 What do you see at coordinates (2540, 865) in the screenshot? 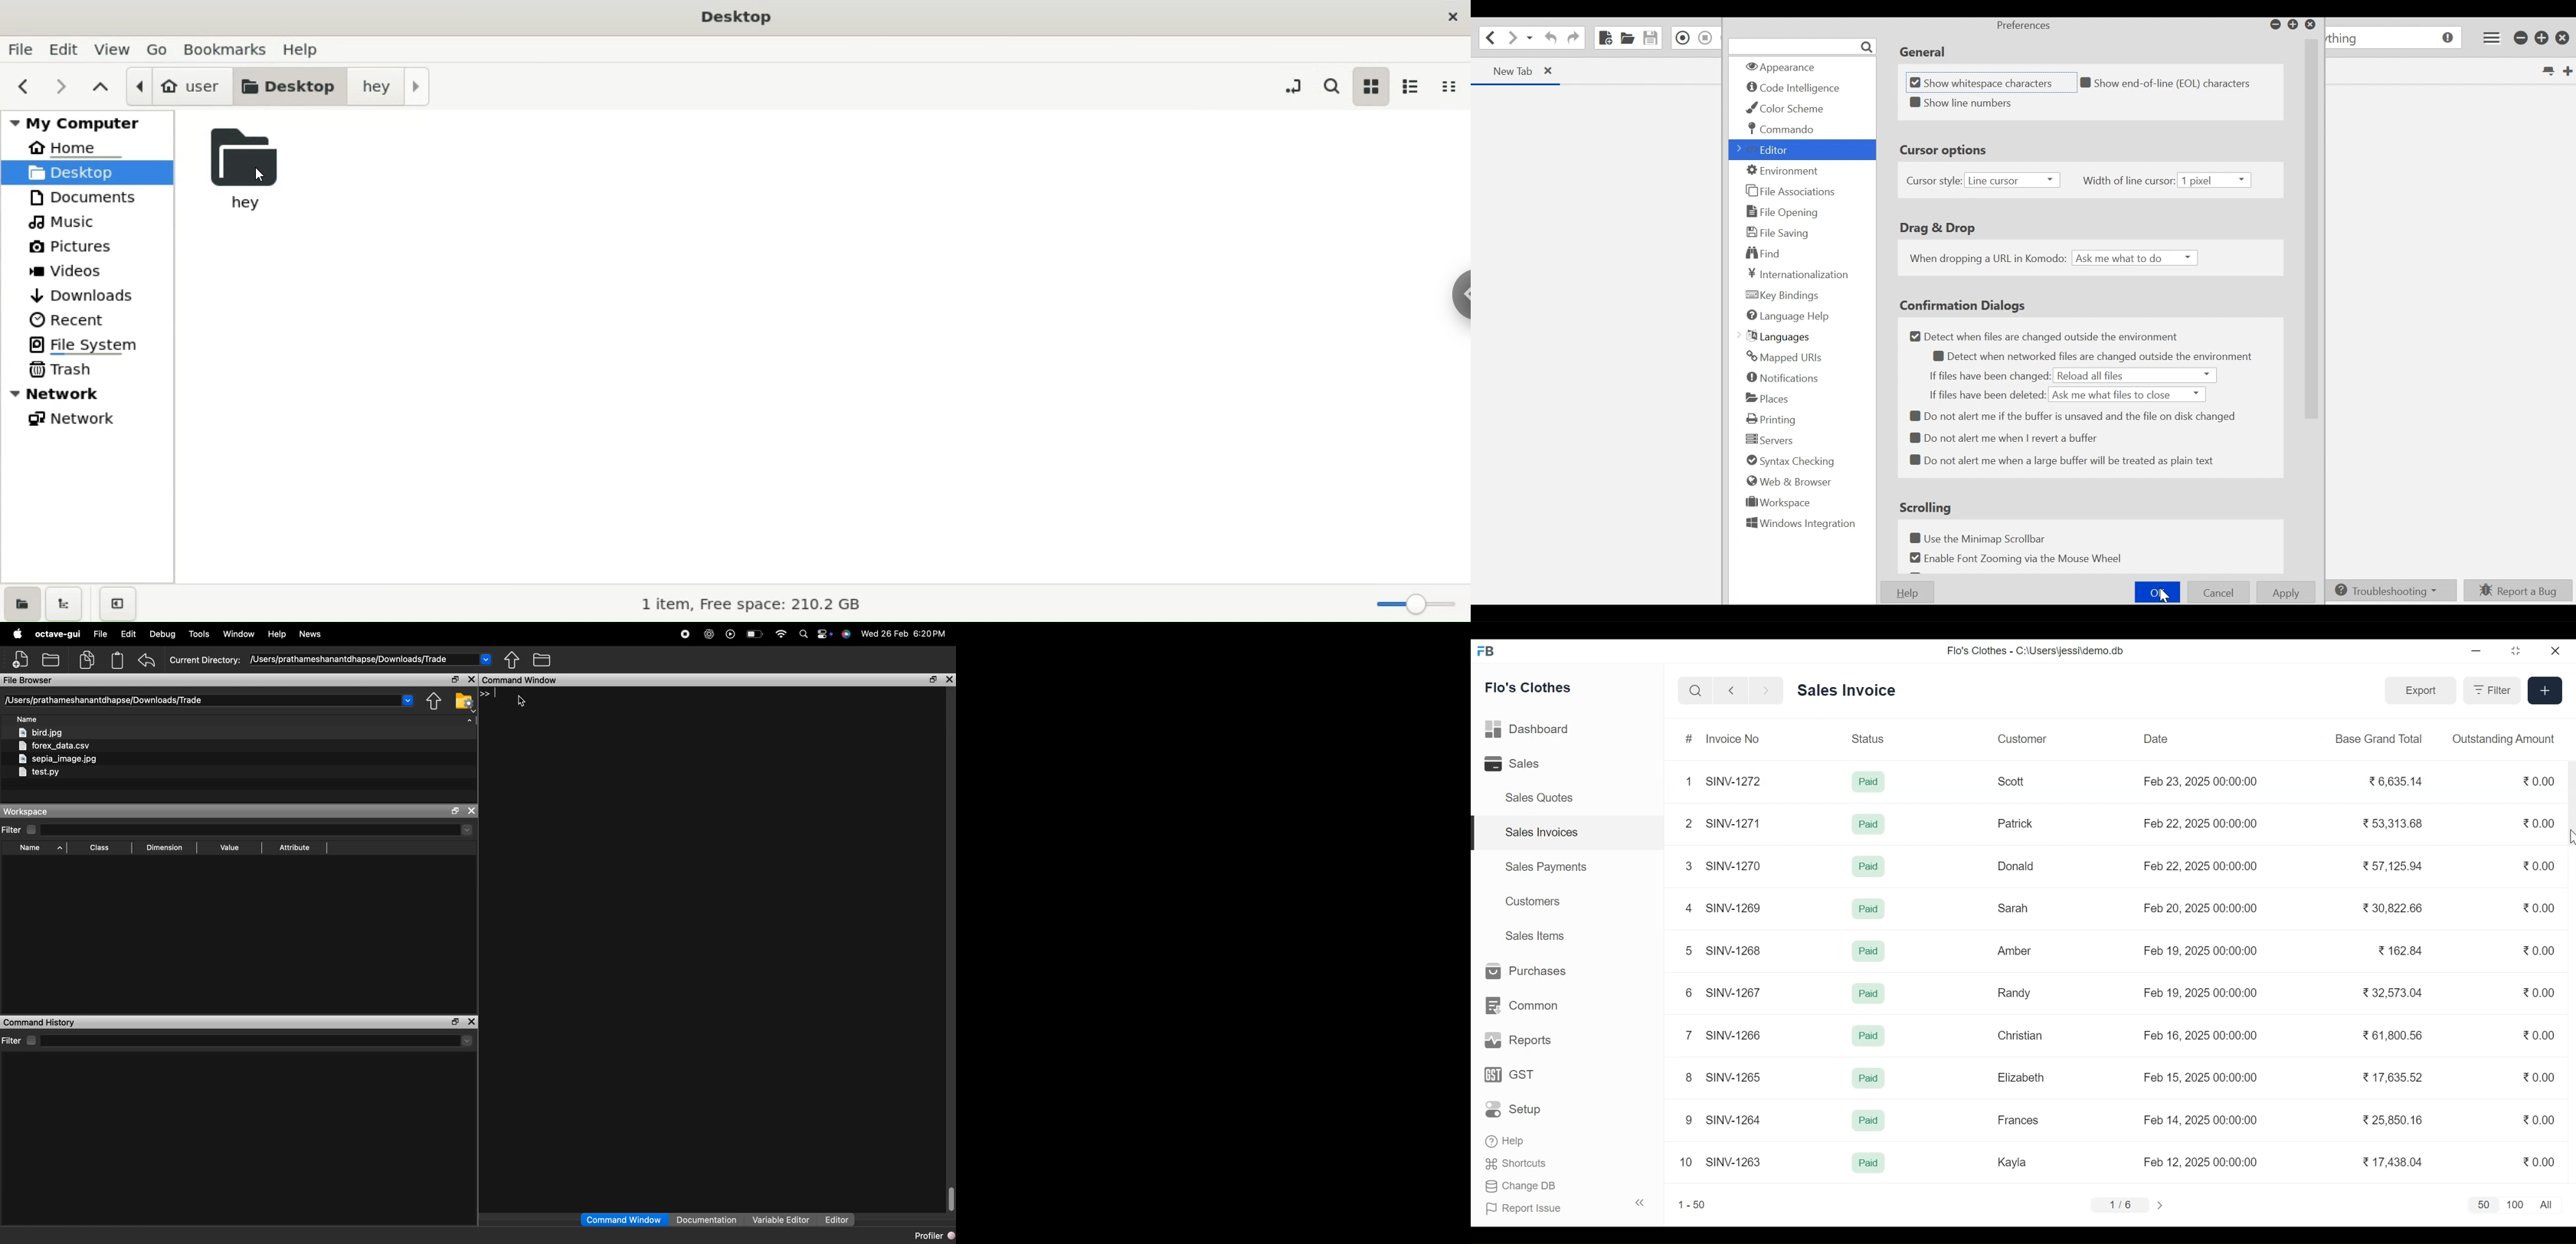
I see `0.00` at bounding box center [2540, 865].